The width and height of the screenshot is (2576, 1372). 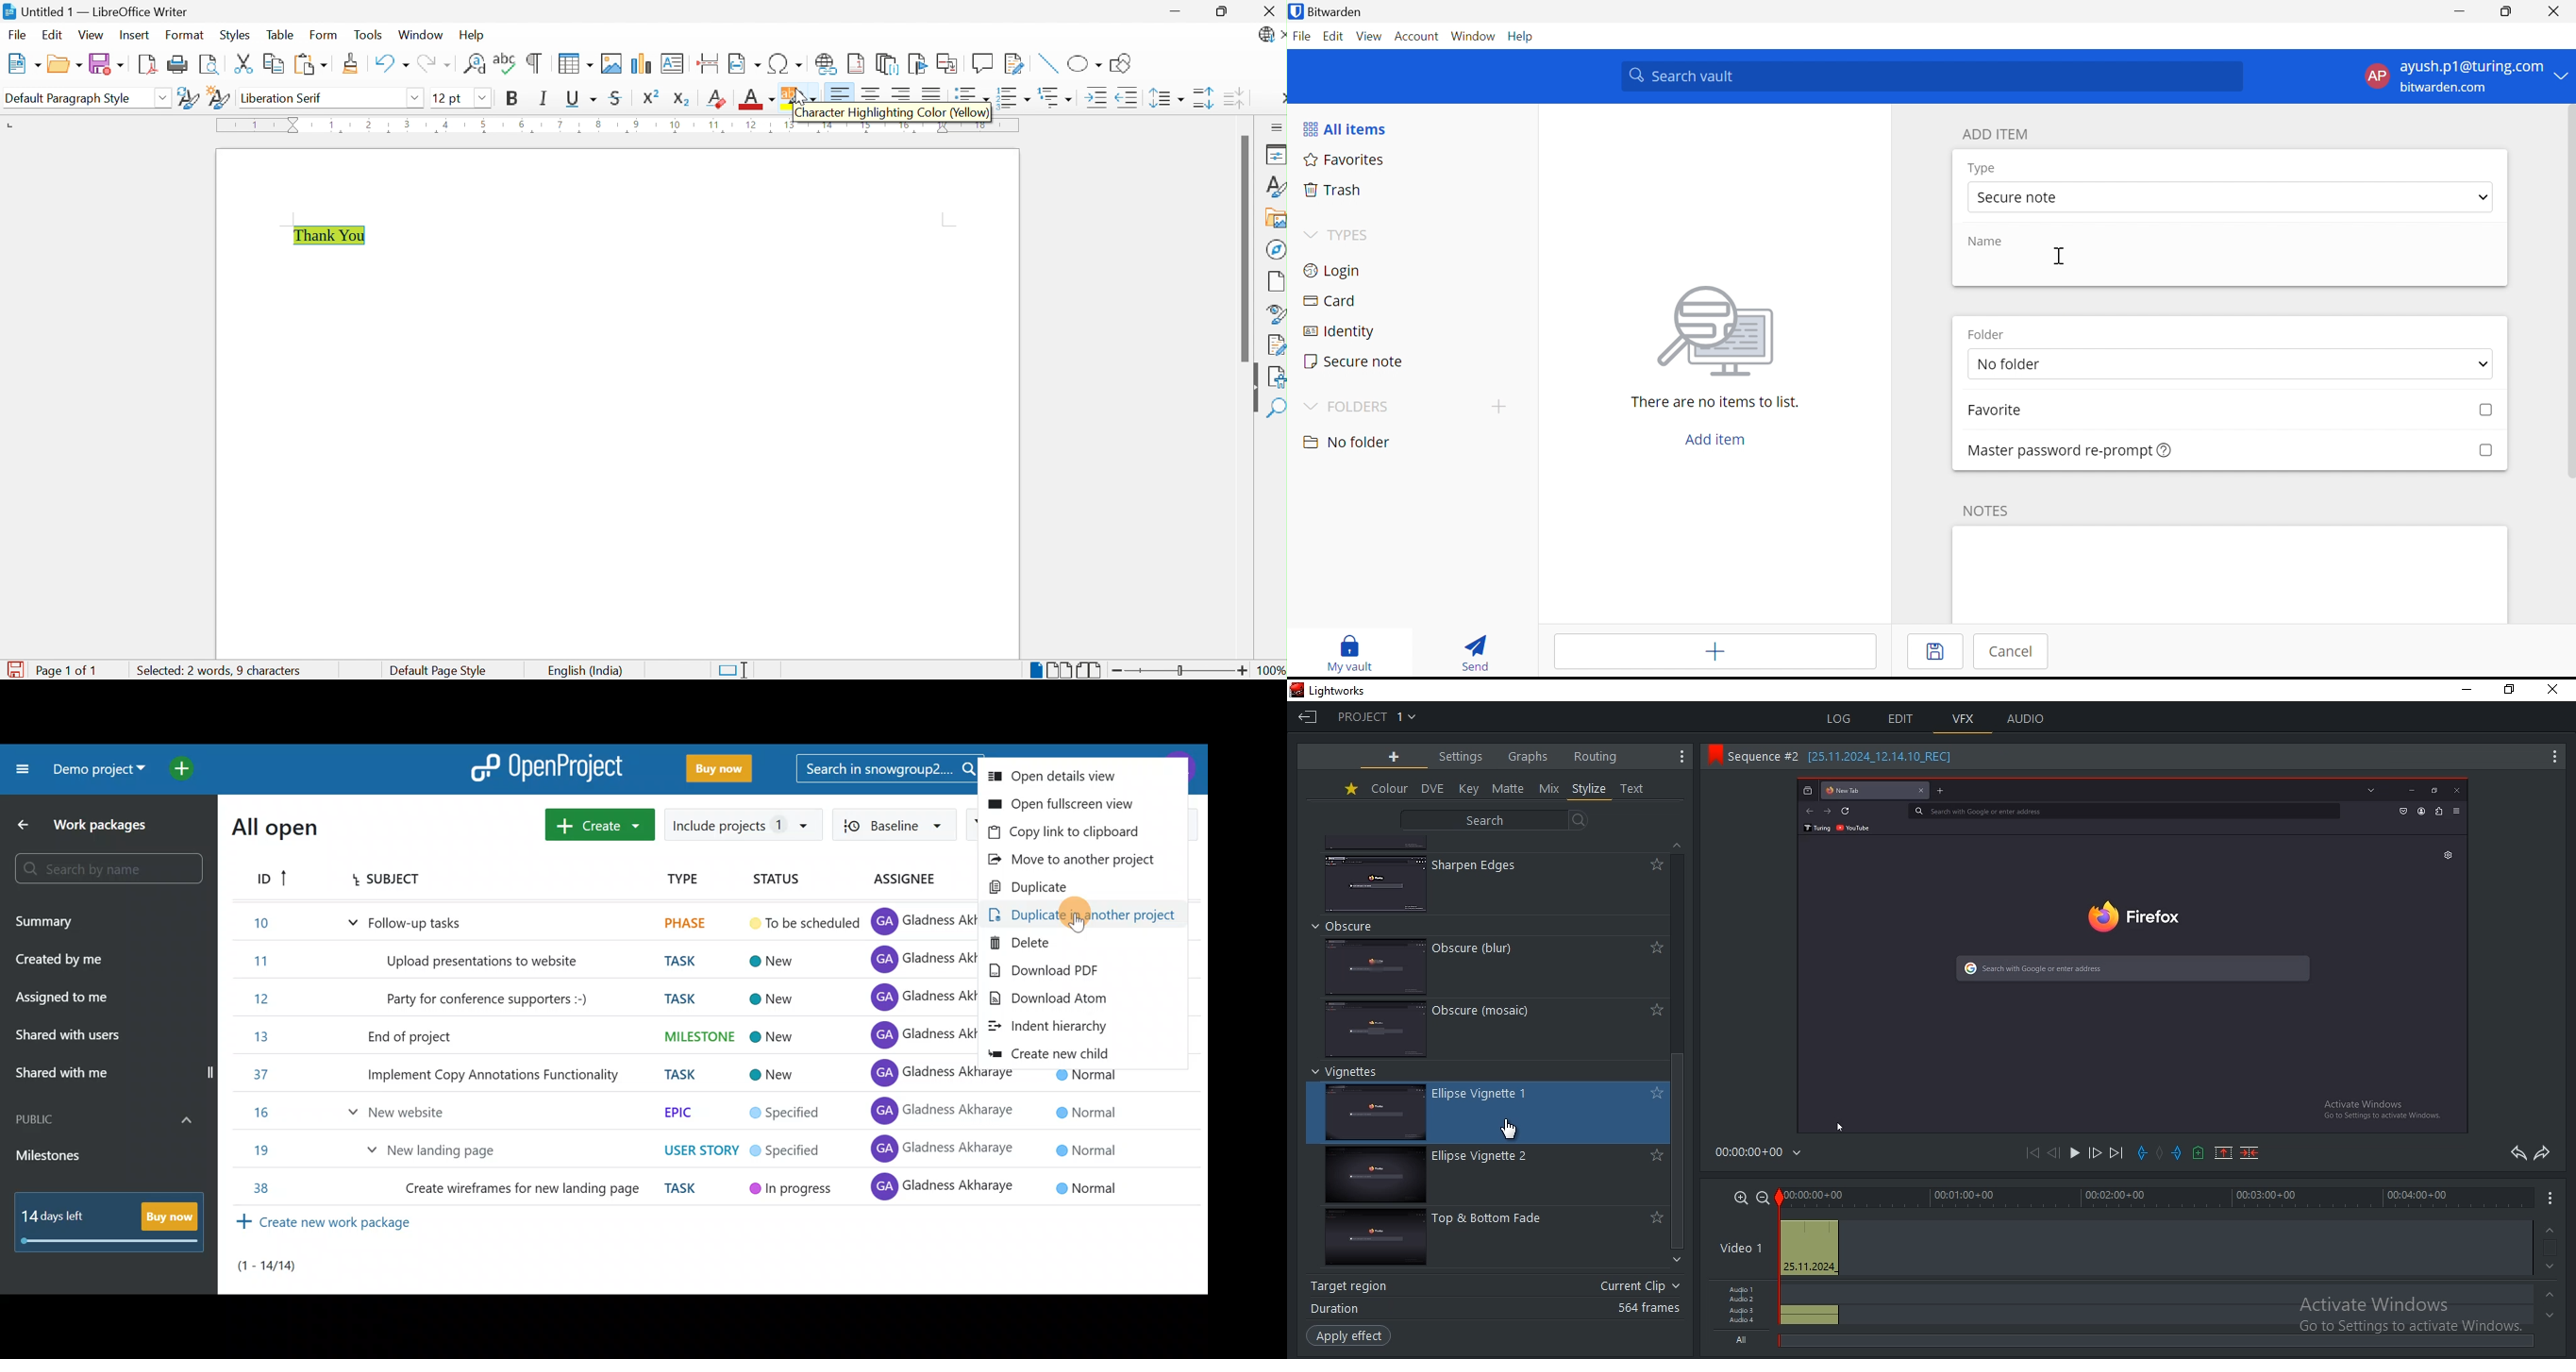 What do you see at coordinates (417, 98) in the screenshot?
I see `Drop Down` at bounding box center [417, 98].